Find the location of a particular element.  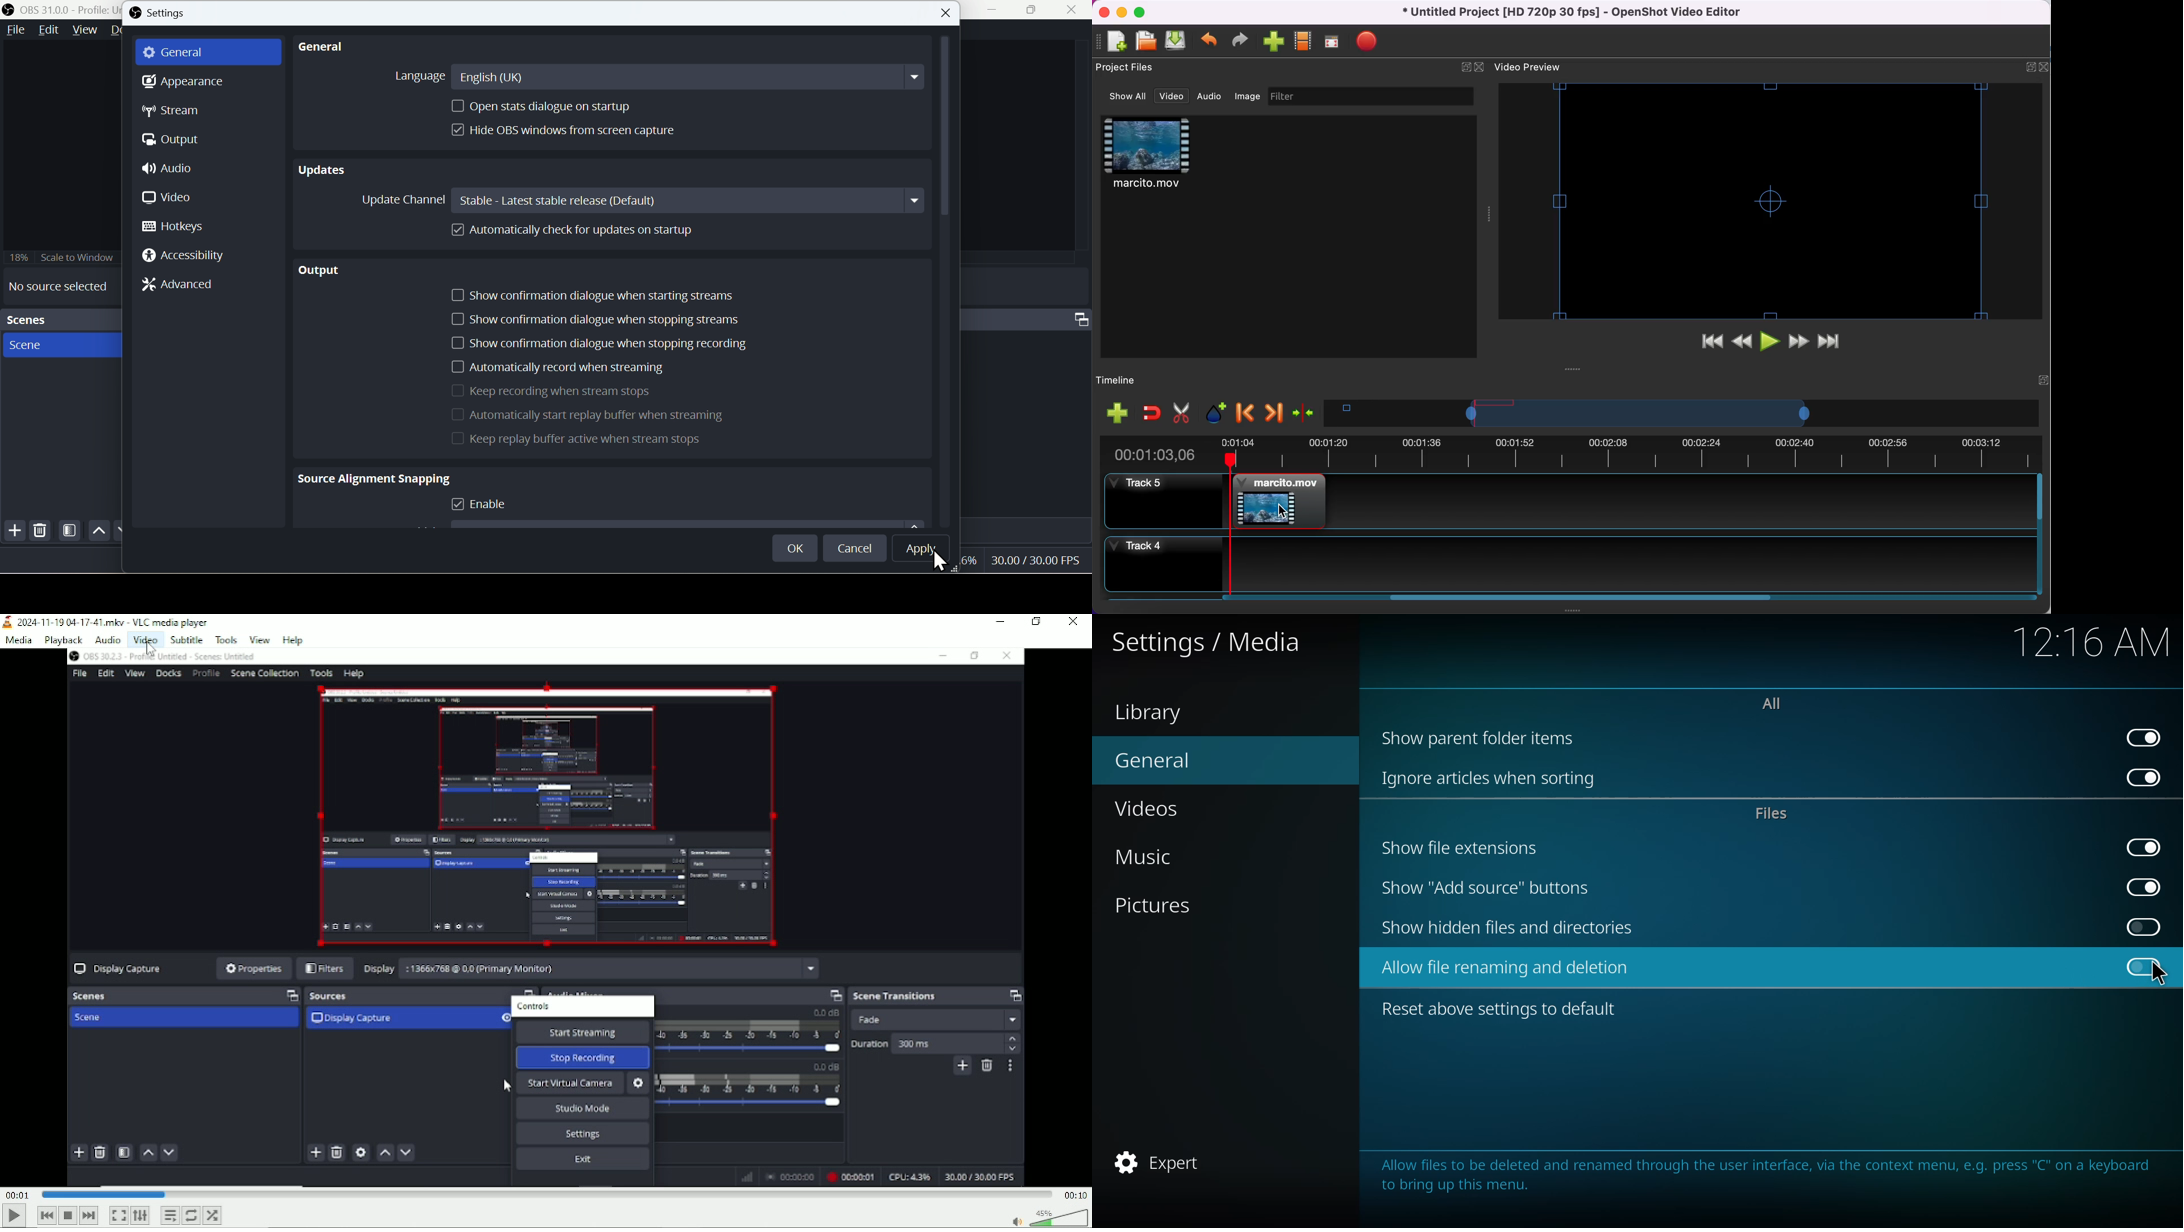

title is located at coordinates (107, 623).